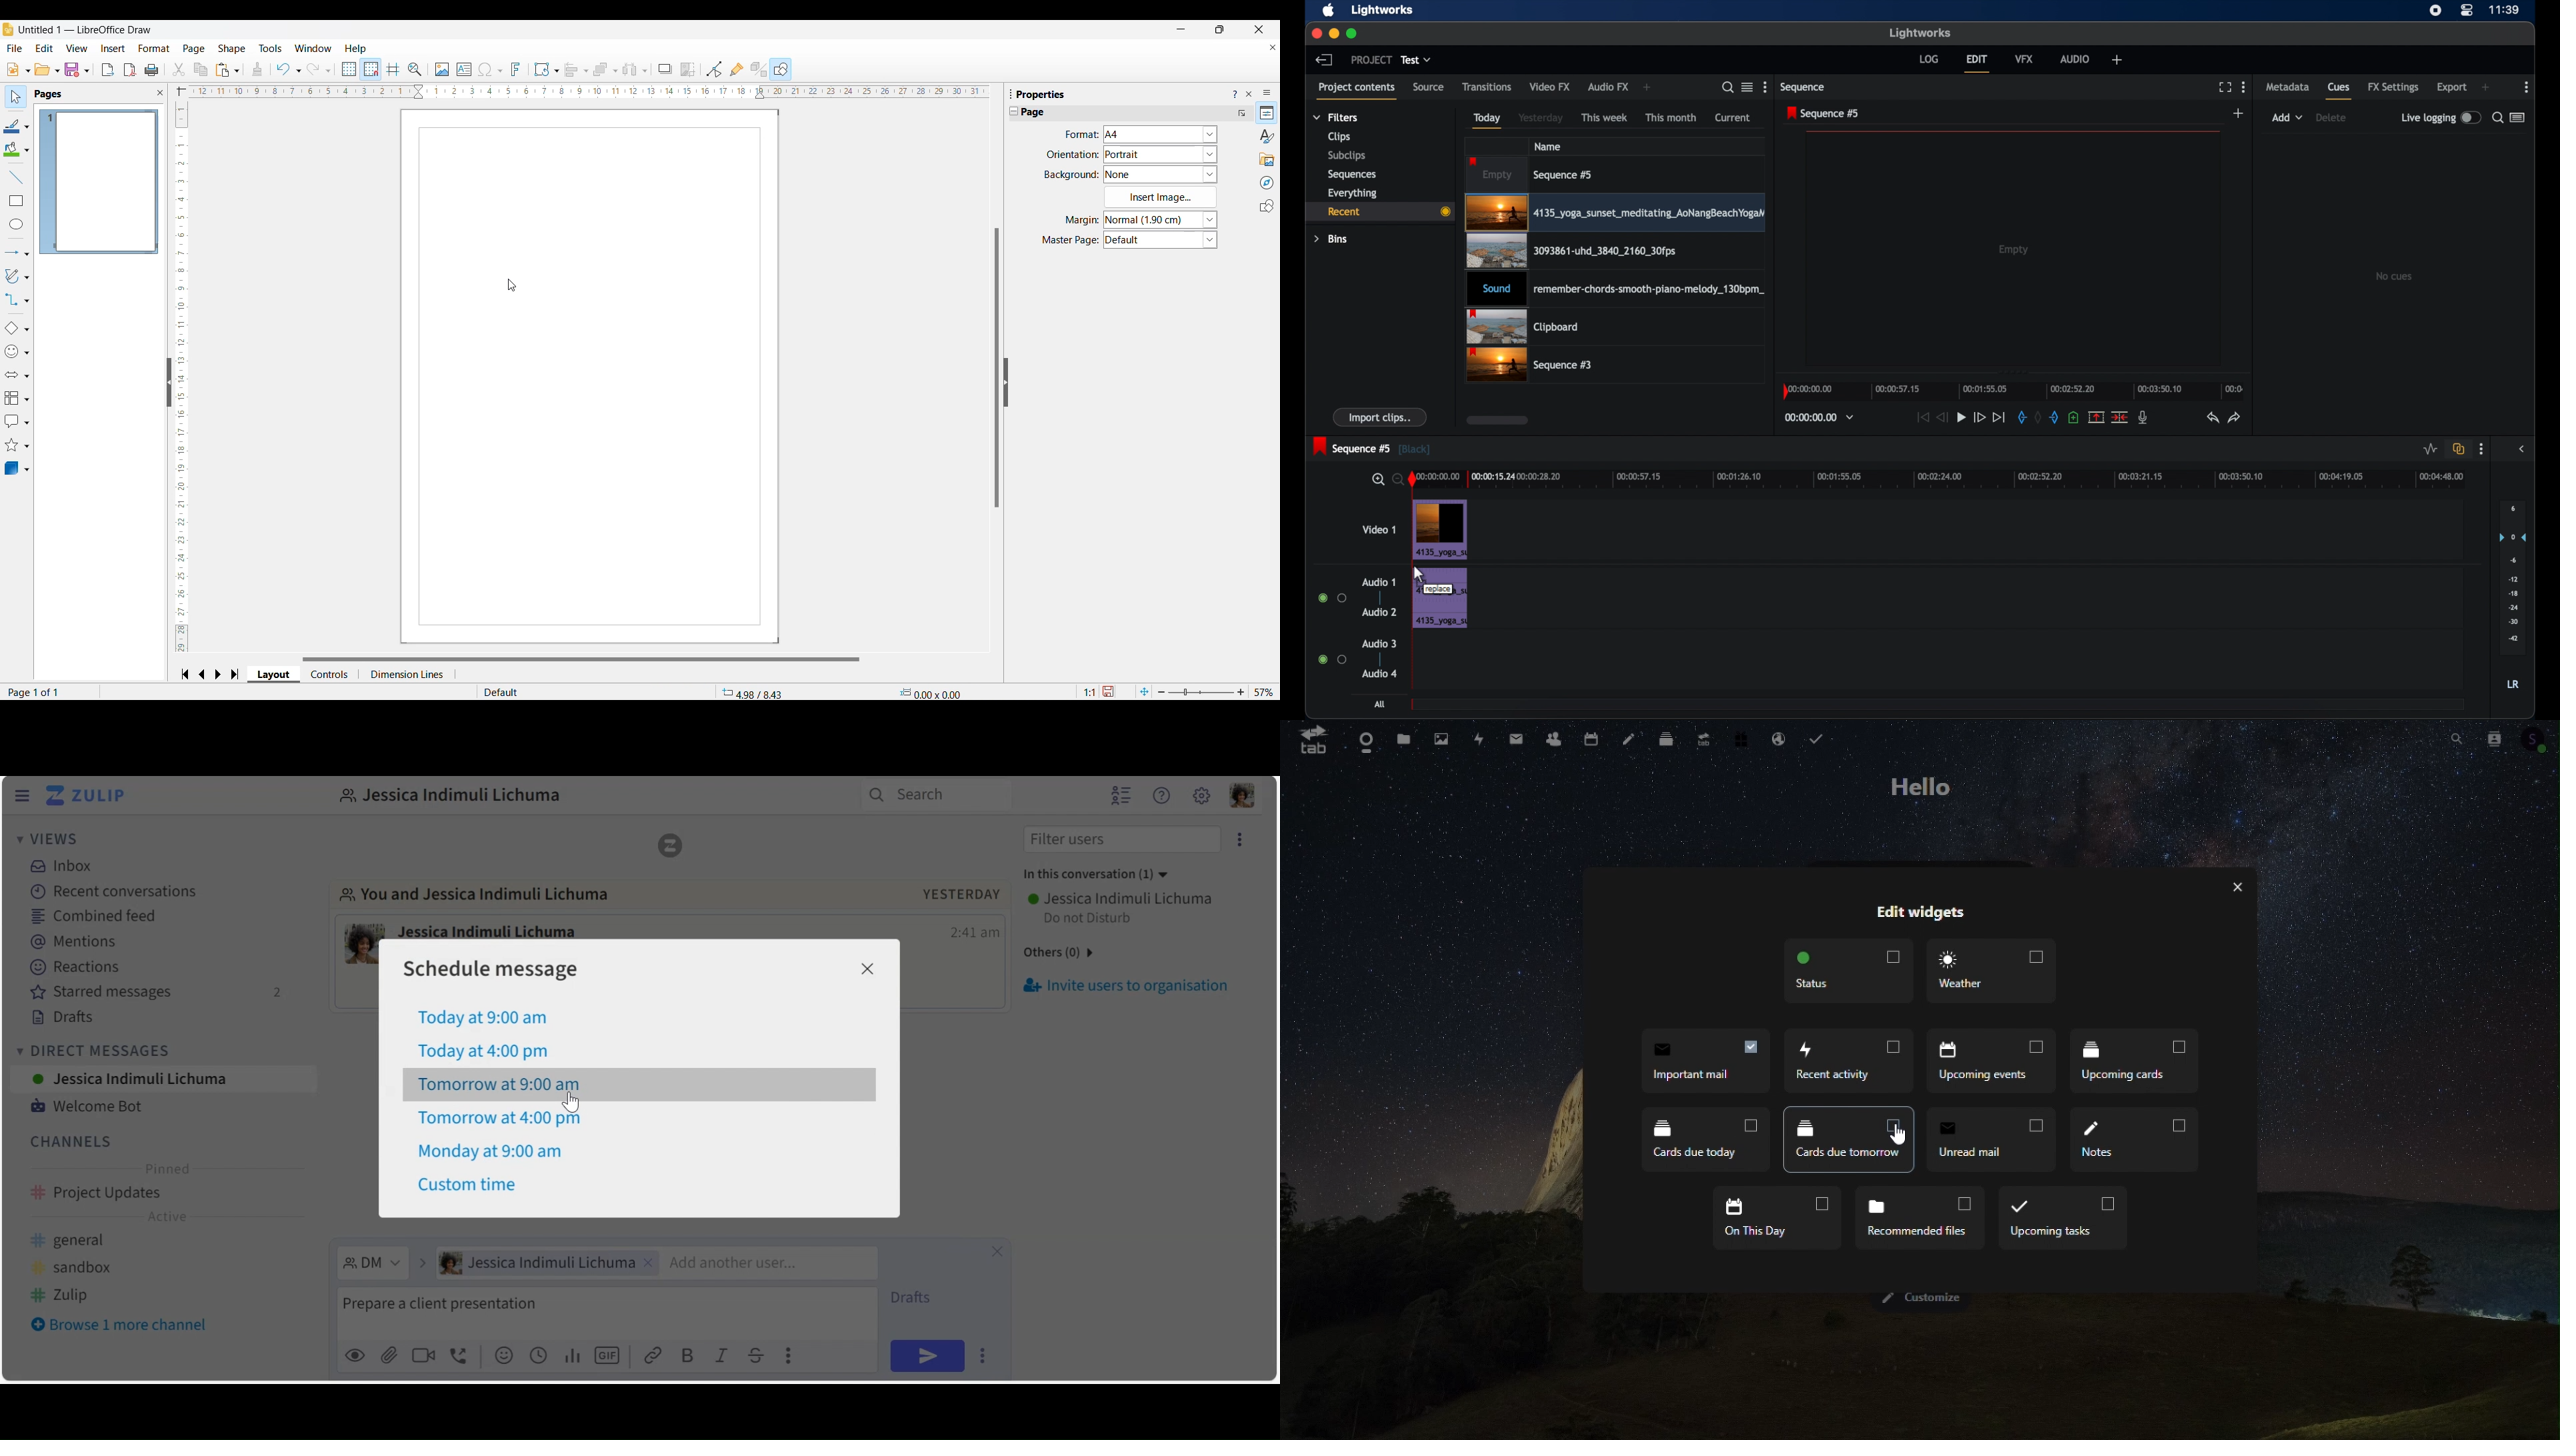 This screenshot has width=2576, height=1456. Describe the element at coordinates (477, 1186) in the screenshot. I see `Custom time` at that location.